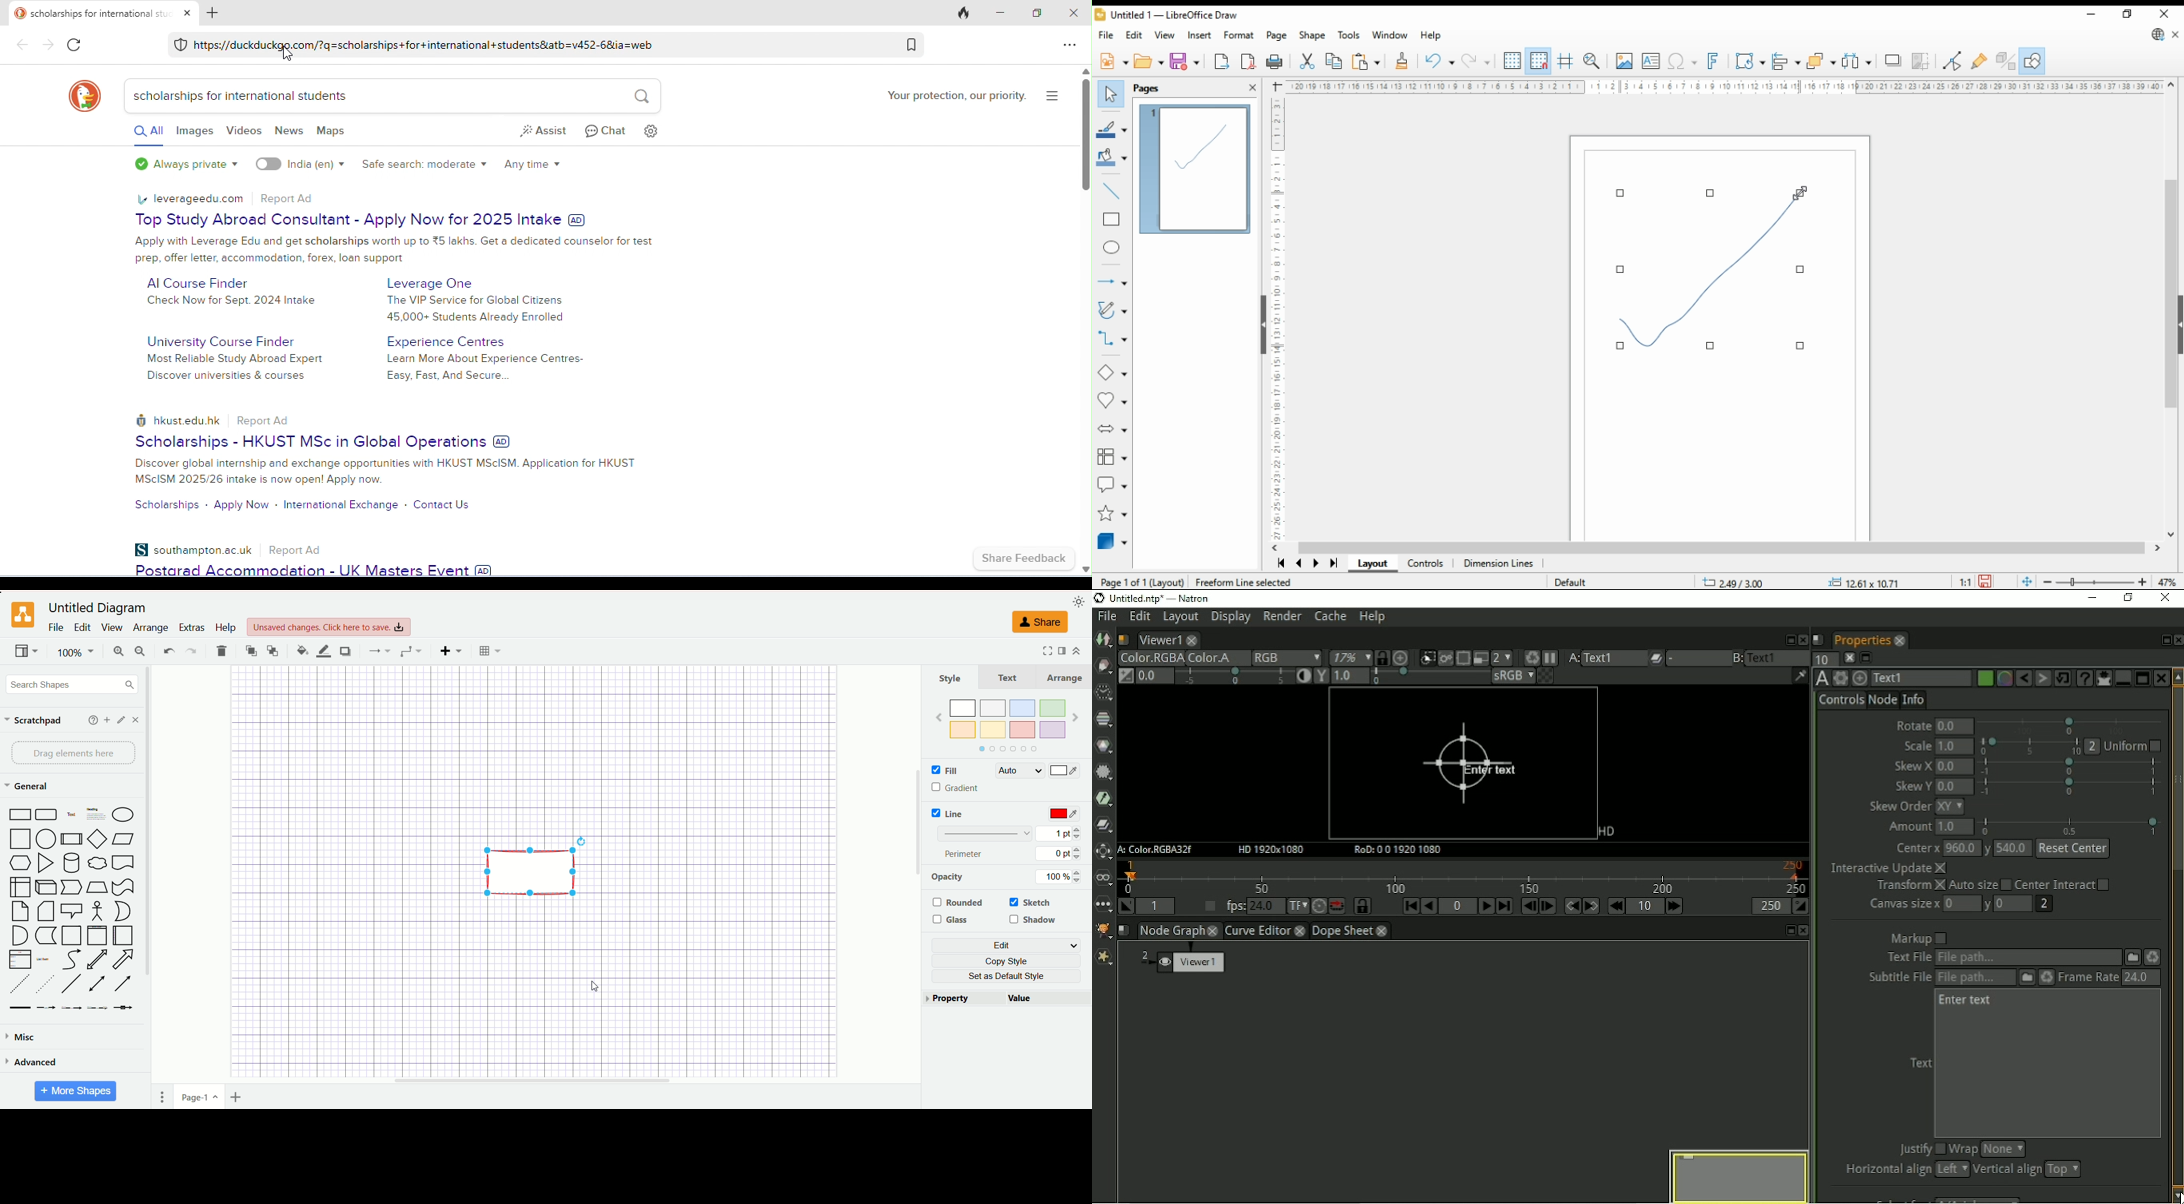 This screenshot has width=2184, height=1204. I want to click on HD, so click(1273, 850).